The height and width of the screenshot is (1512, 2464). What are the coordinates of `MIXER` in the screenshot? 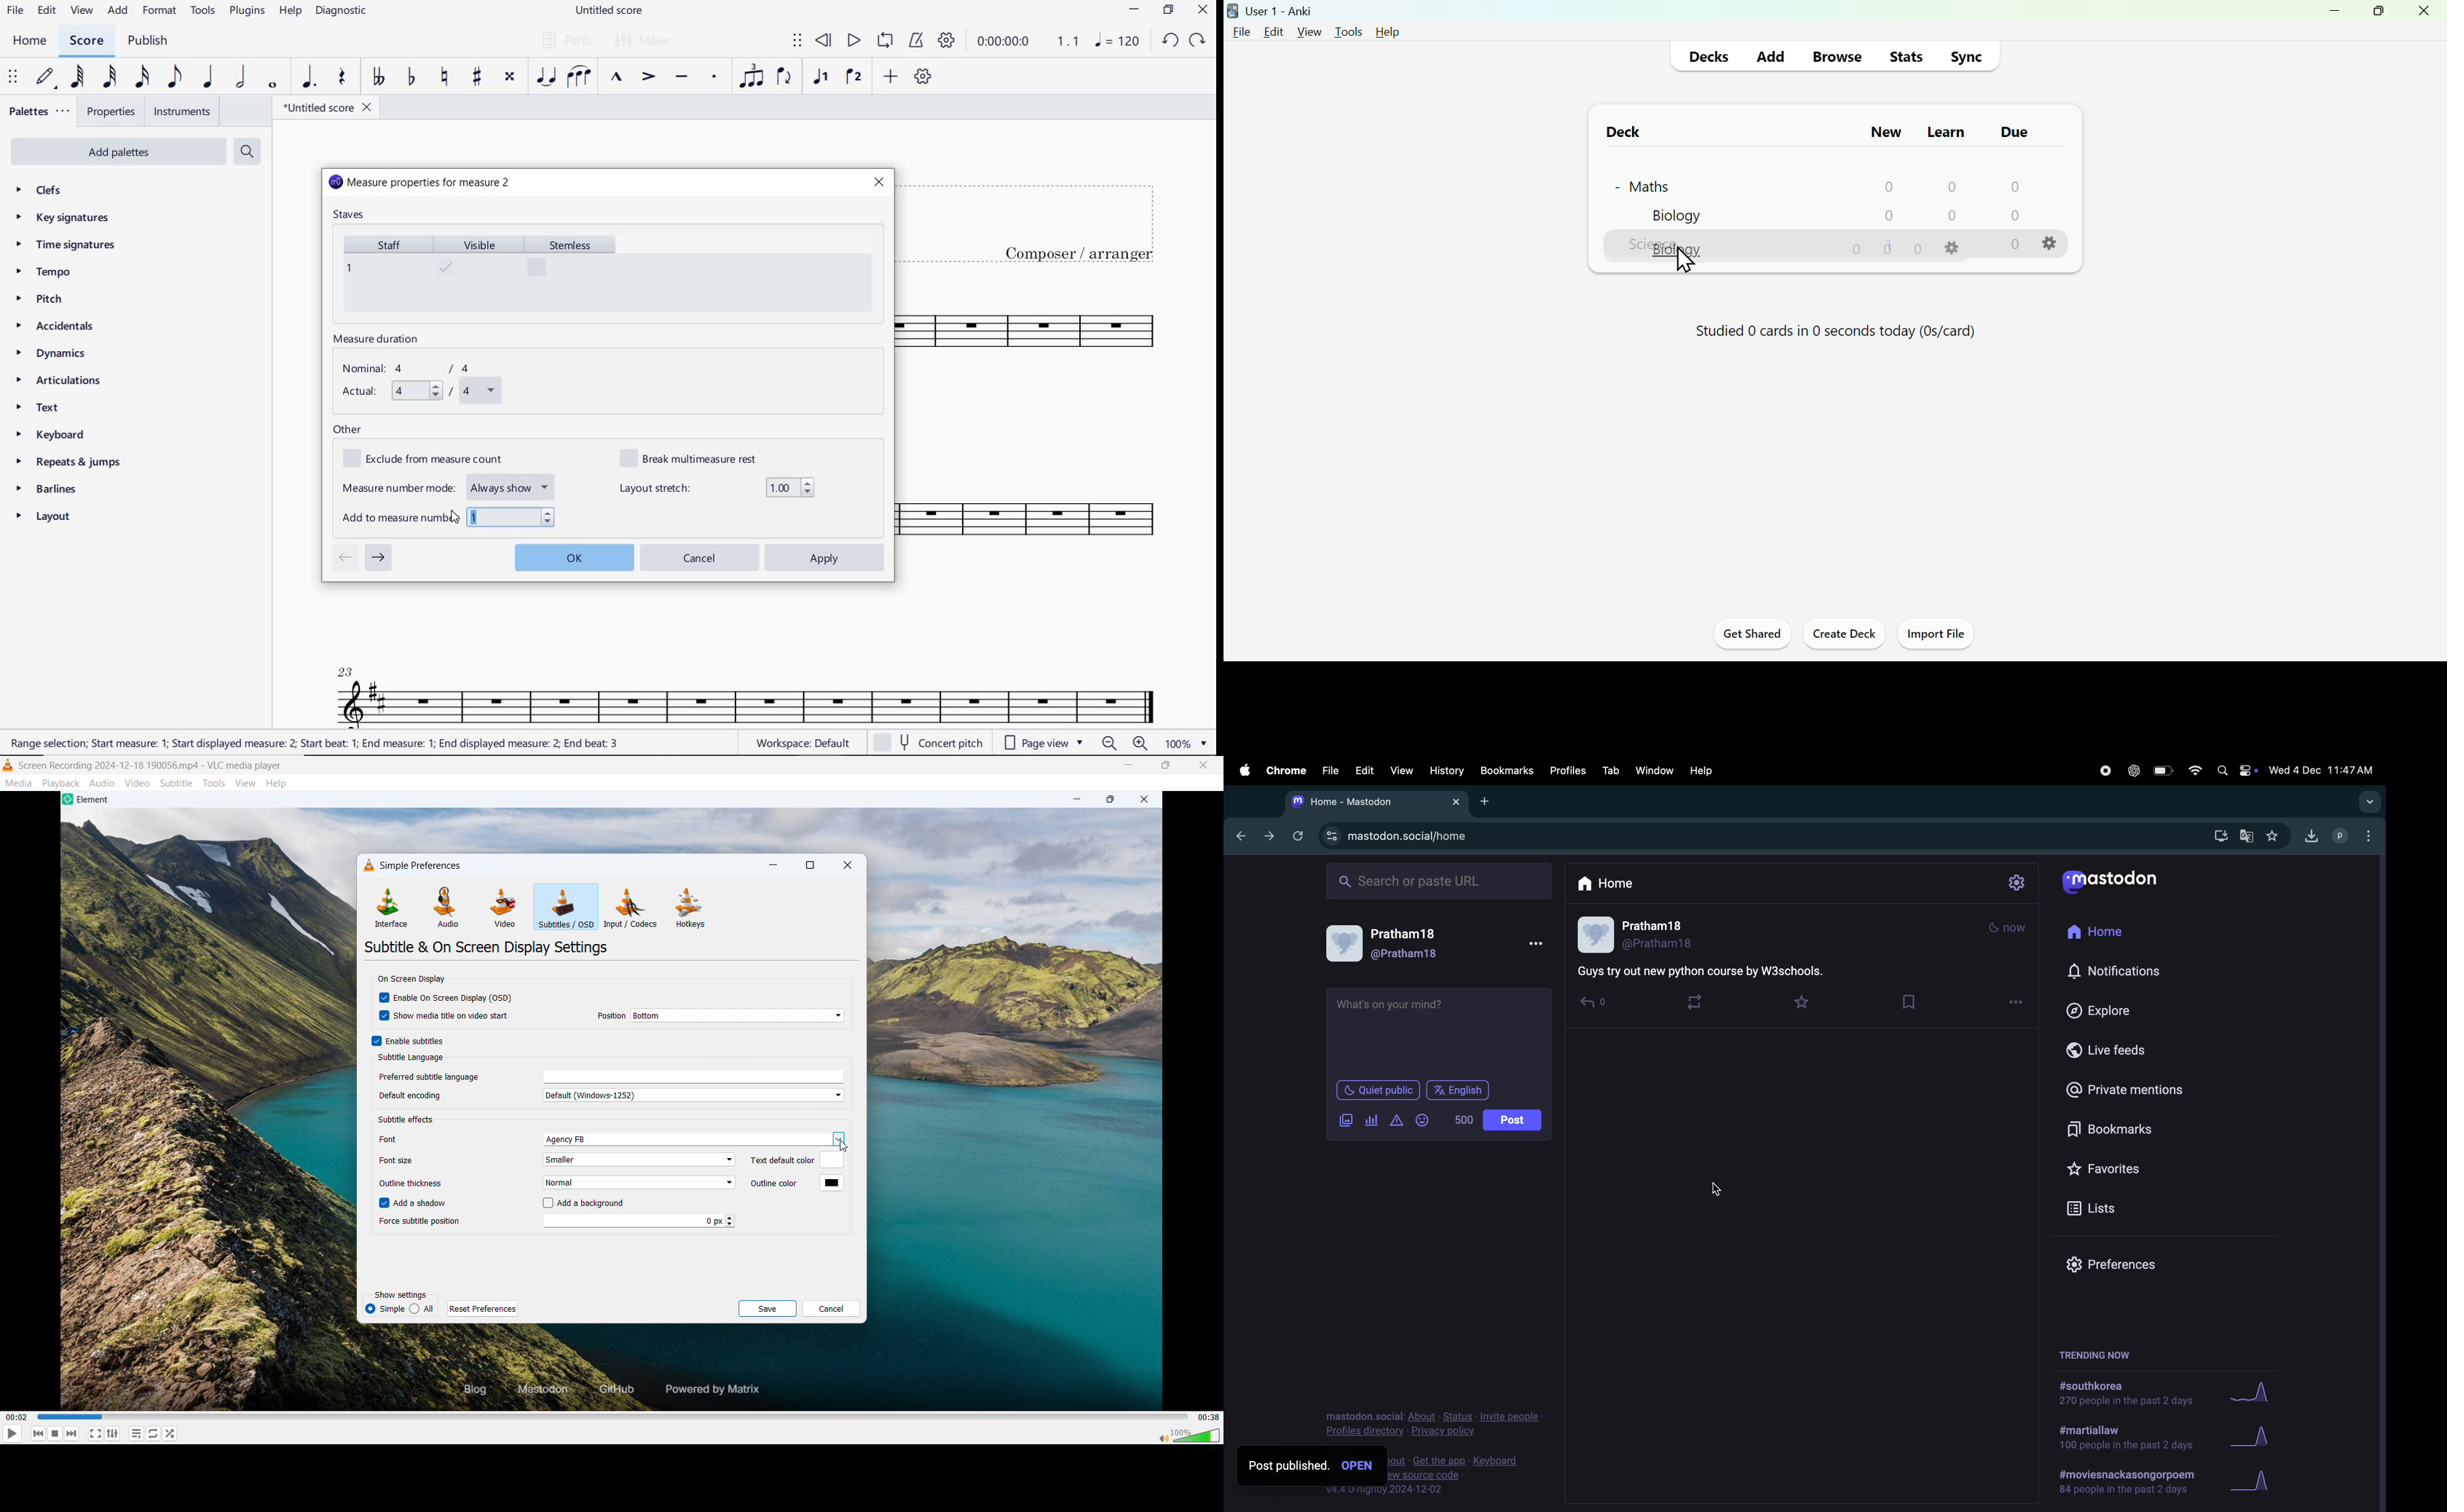 It's located at (644, 41).